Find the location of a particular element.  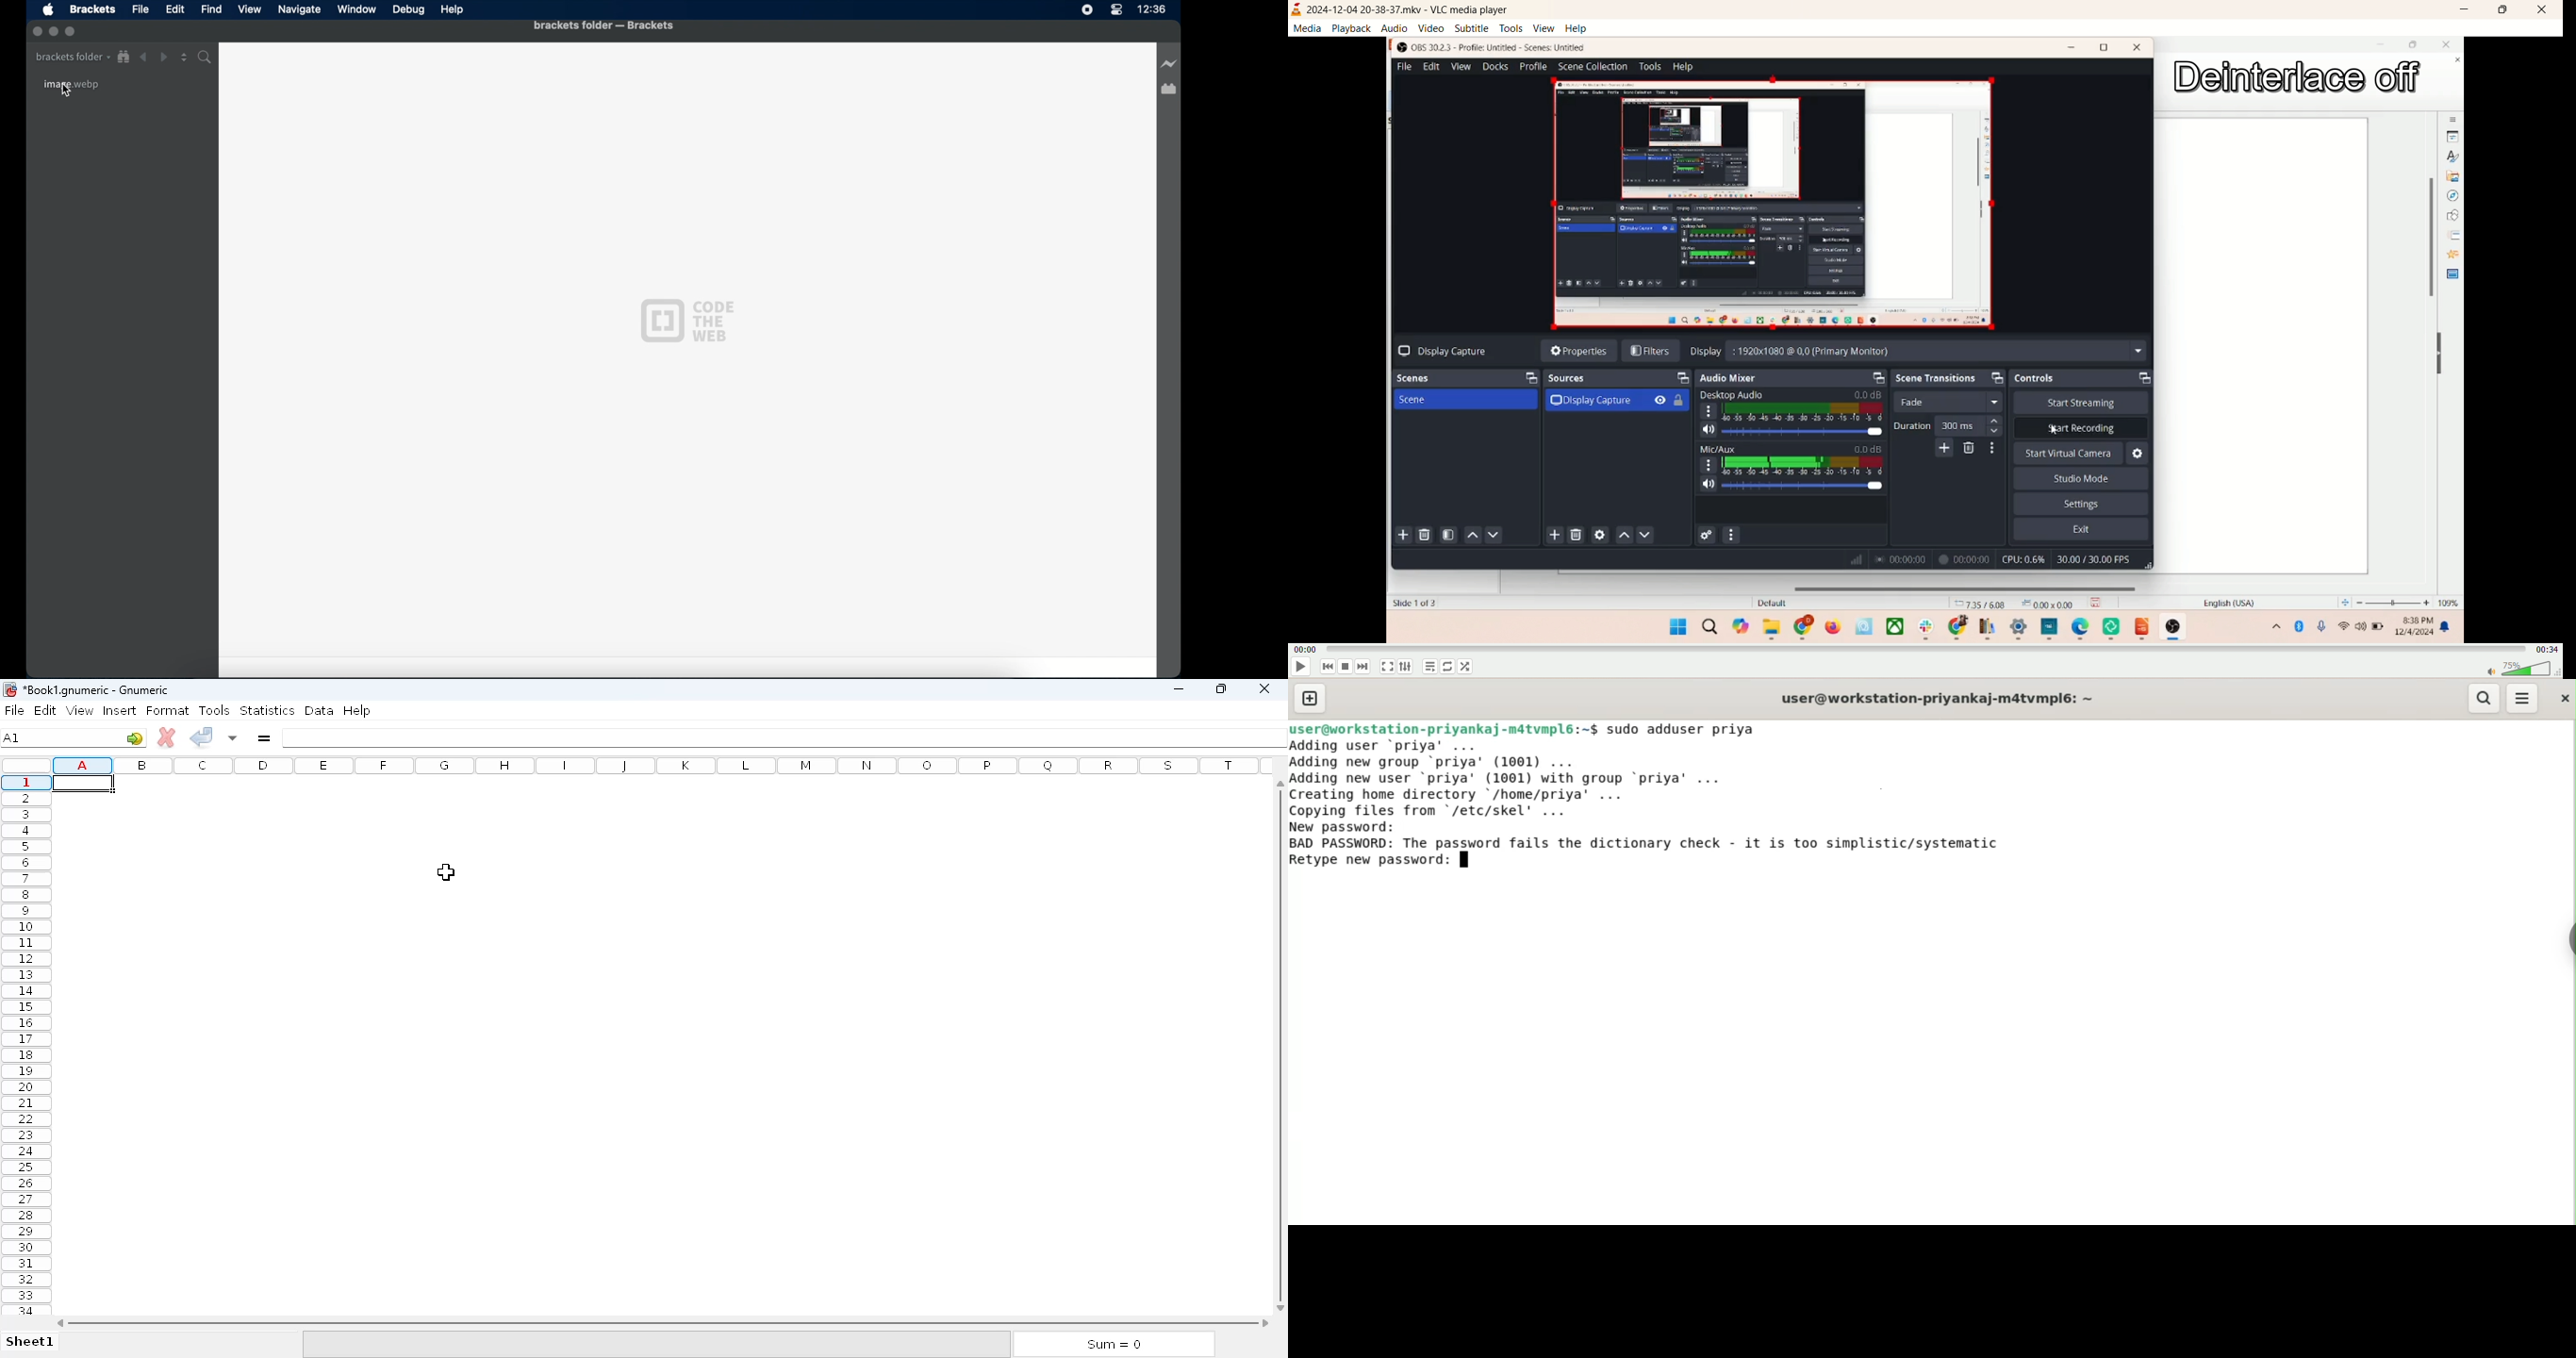

main screen is located at coordinates (1727, 340).